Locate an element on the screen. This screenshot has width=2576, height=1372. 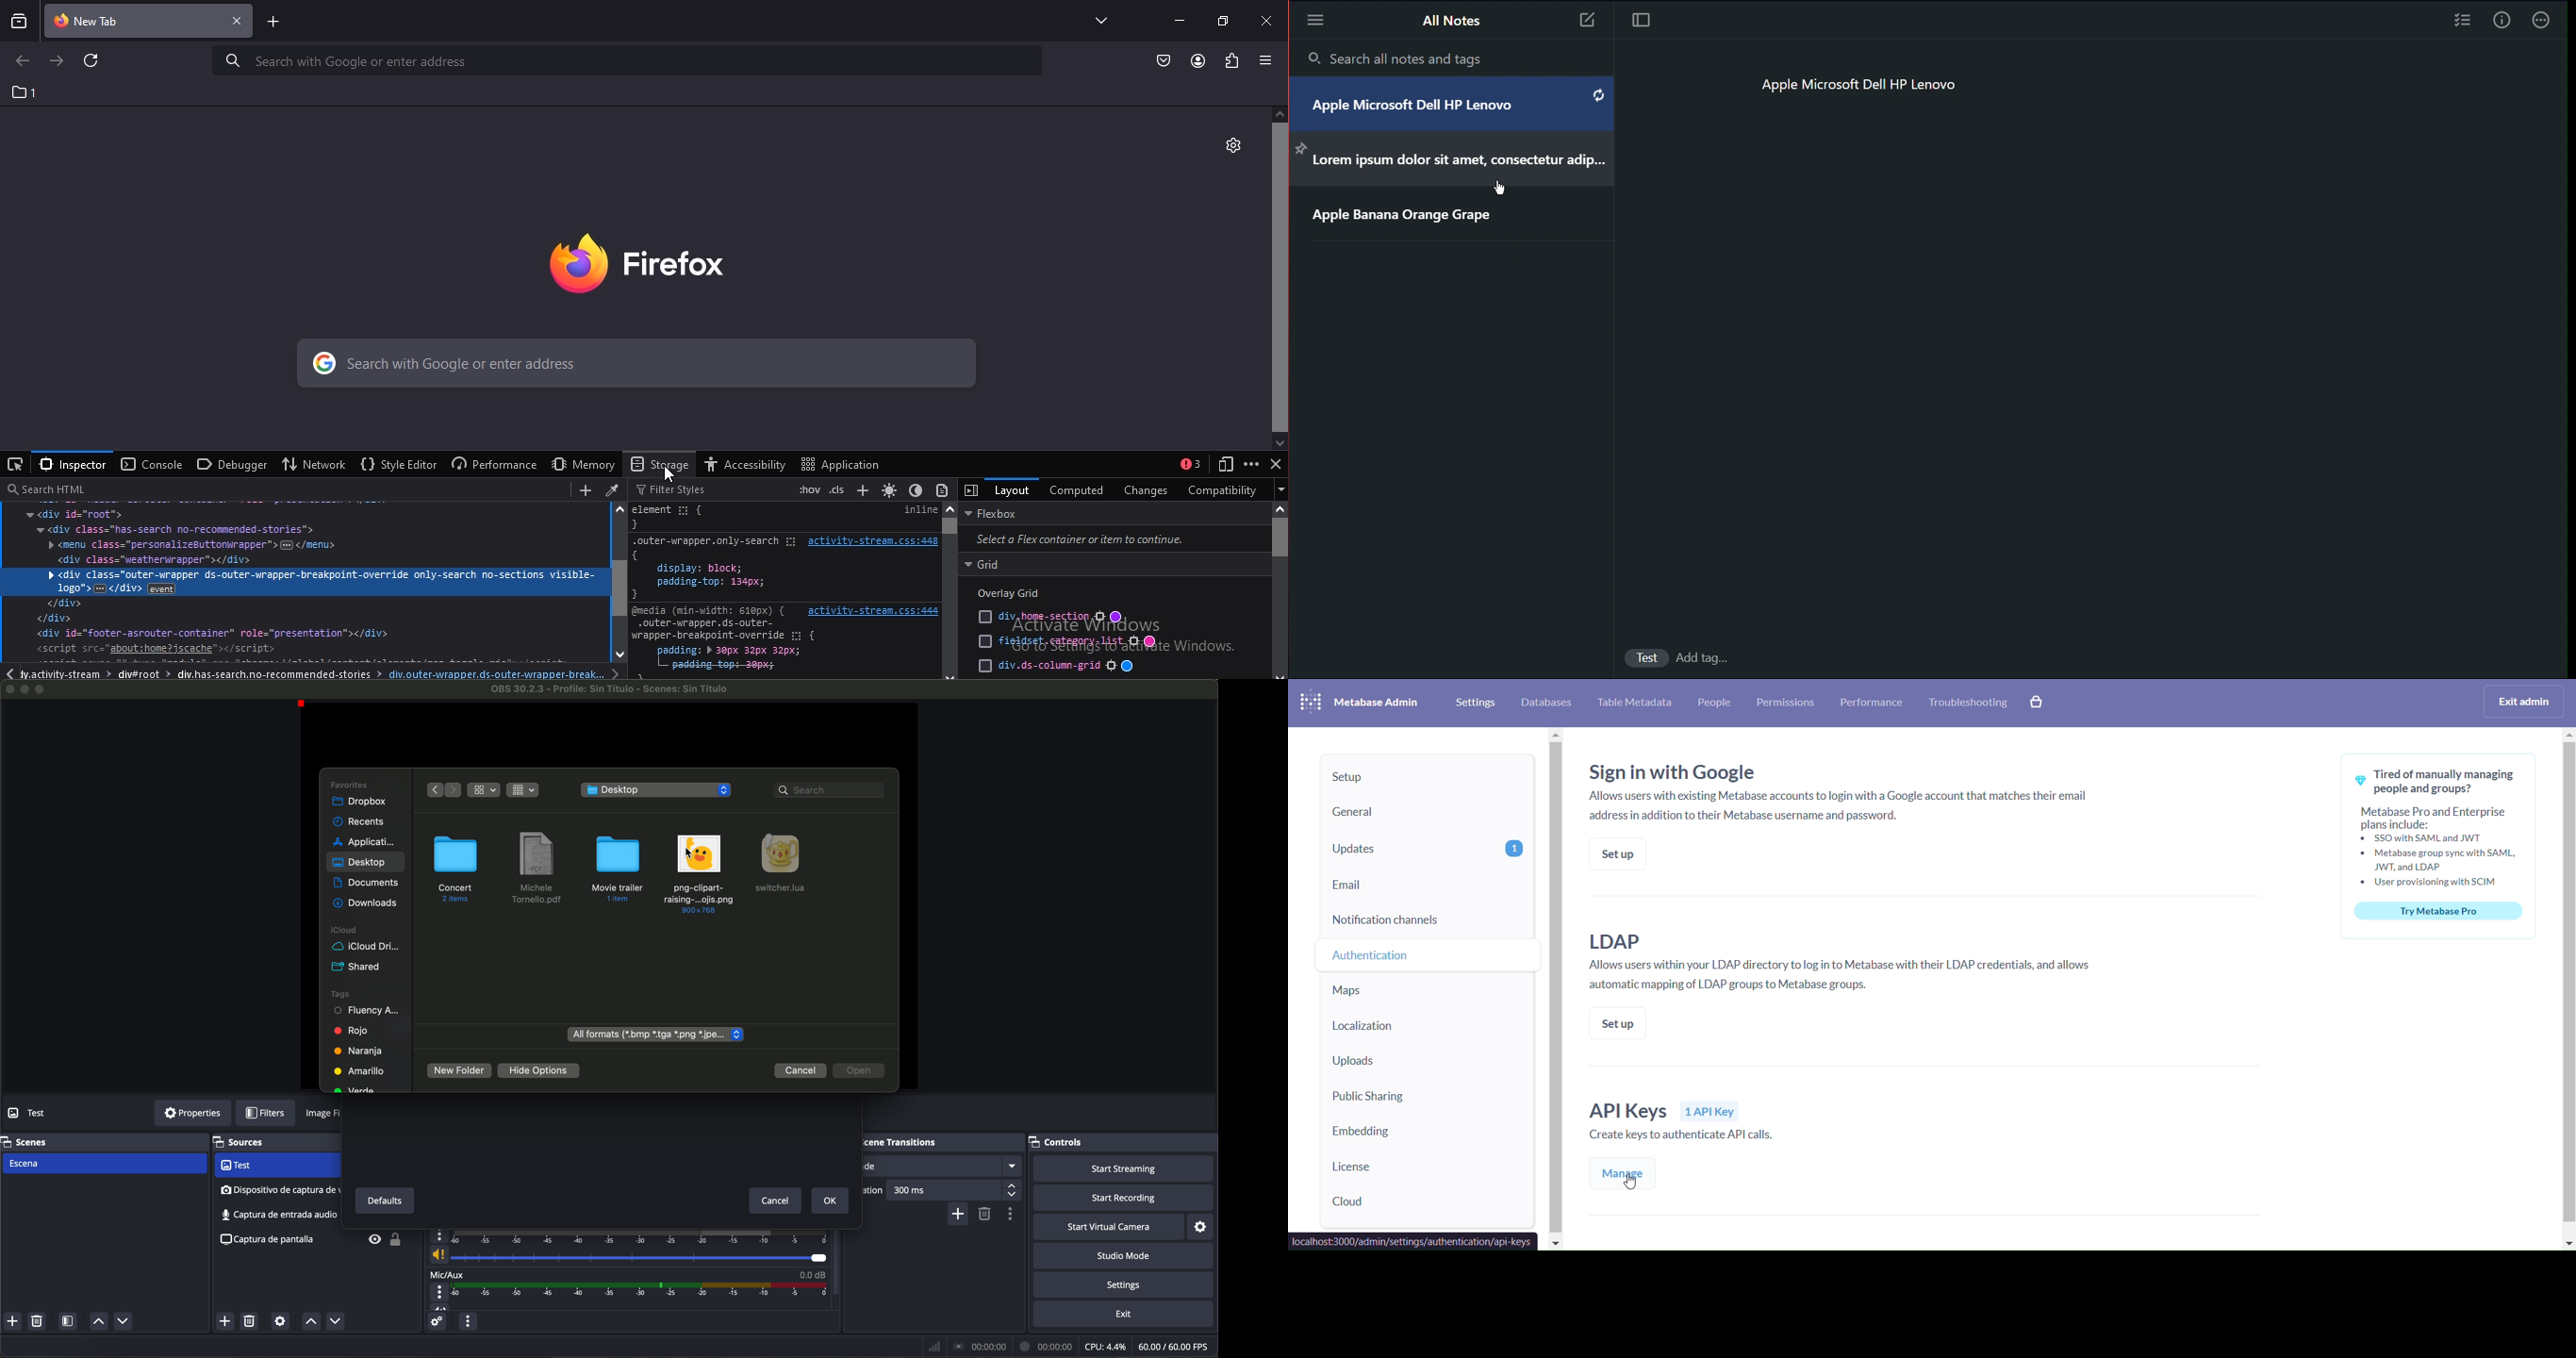
Geany file is located at coordinates (784, 864).